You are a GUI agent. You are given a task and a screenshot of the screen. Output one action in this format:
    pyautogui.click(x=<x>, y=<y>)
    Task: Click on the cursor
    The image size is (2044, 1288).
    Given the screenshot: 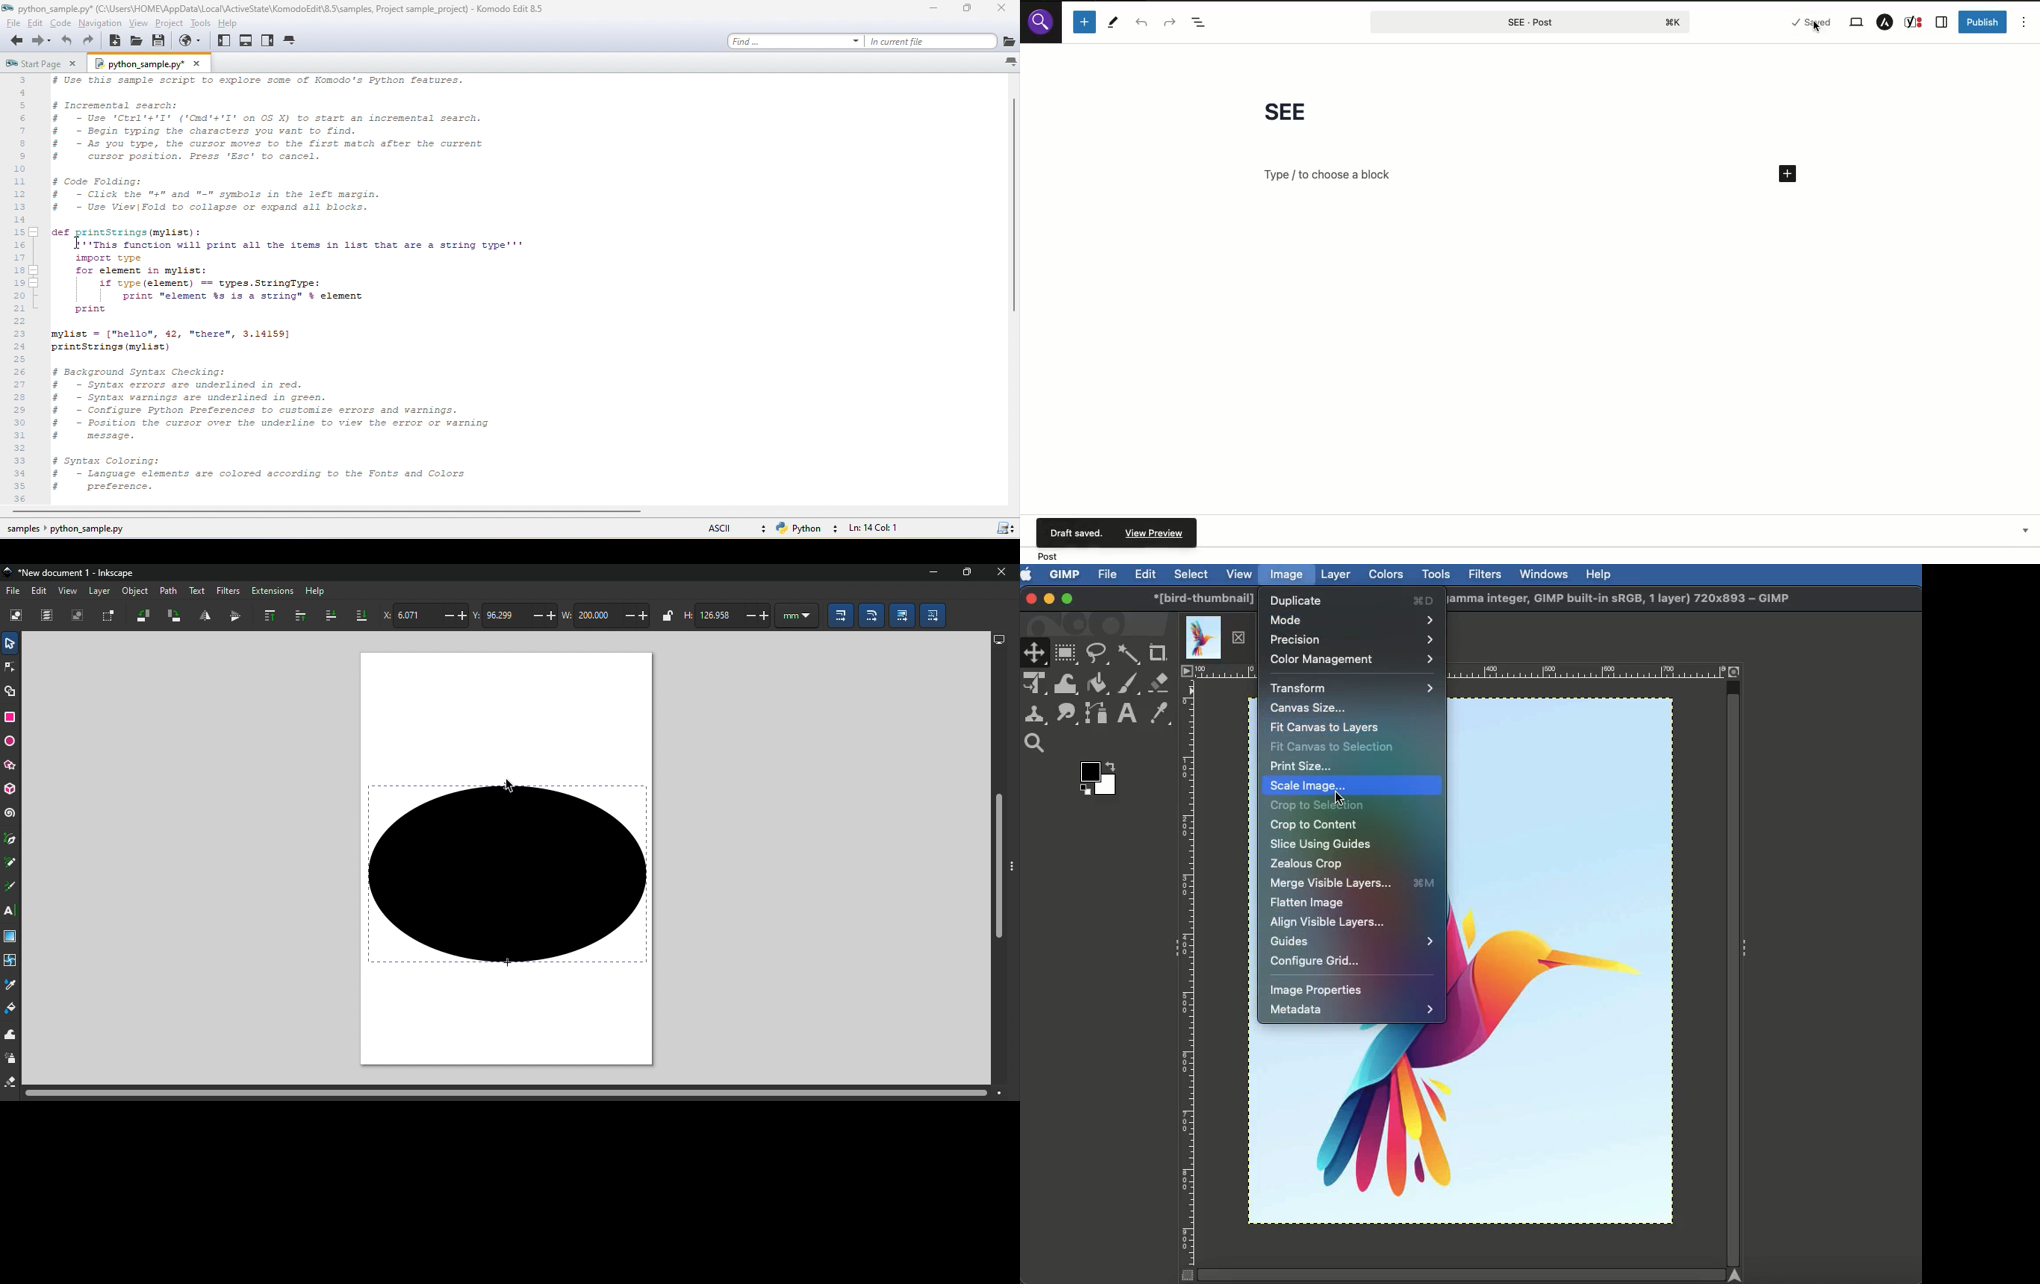 What is the action you would take?
    pyautogui.click(x=1815, y=30)
    